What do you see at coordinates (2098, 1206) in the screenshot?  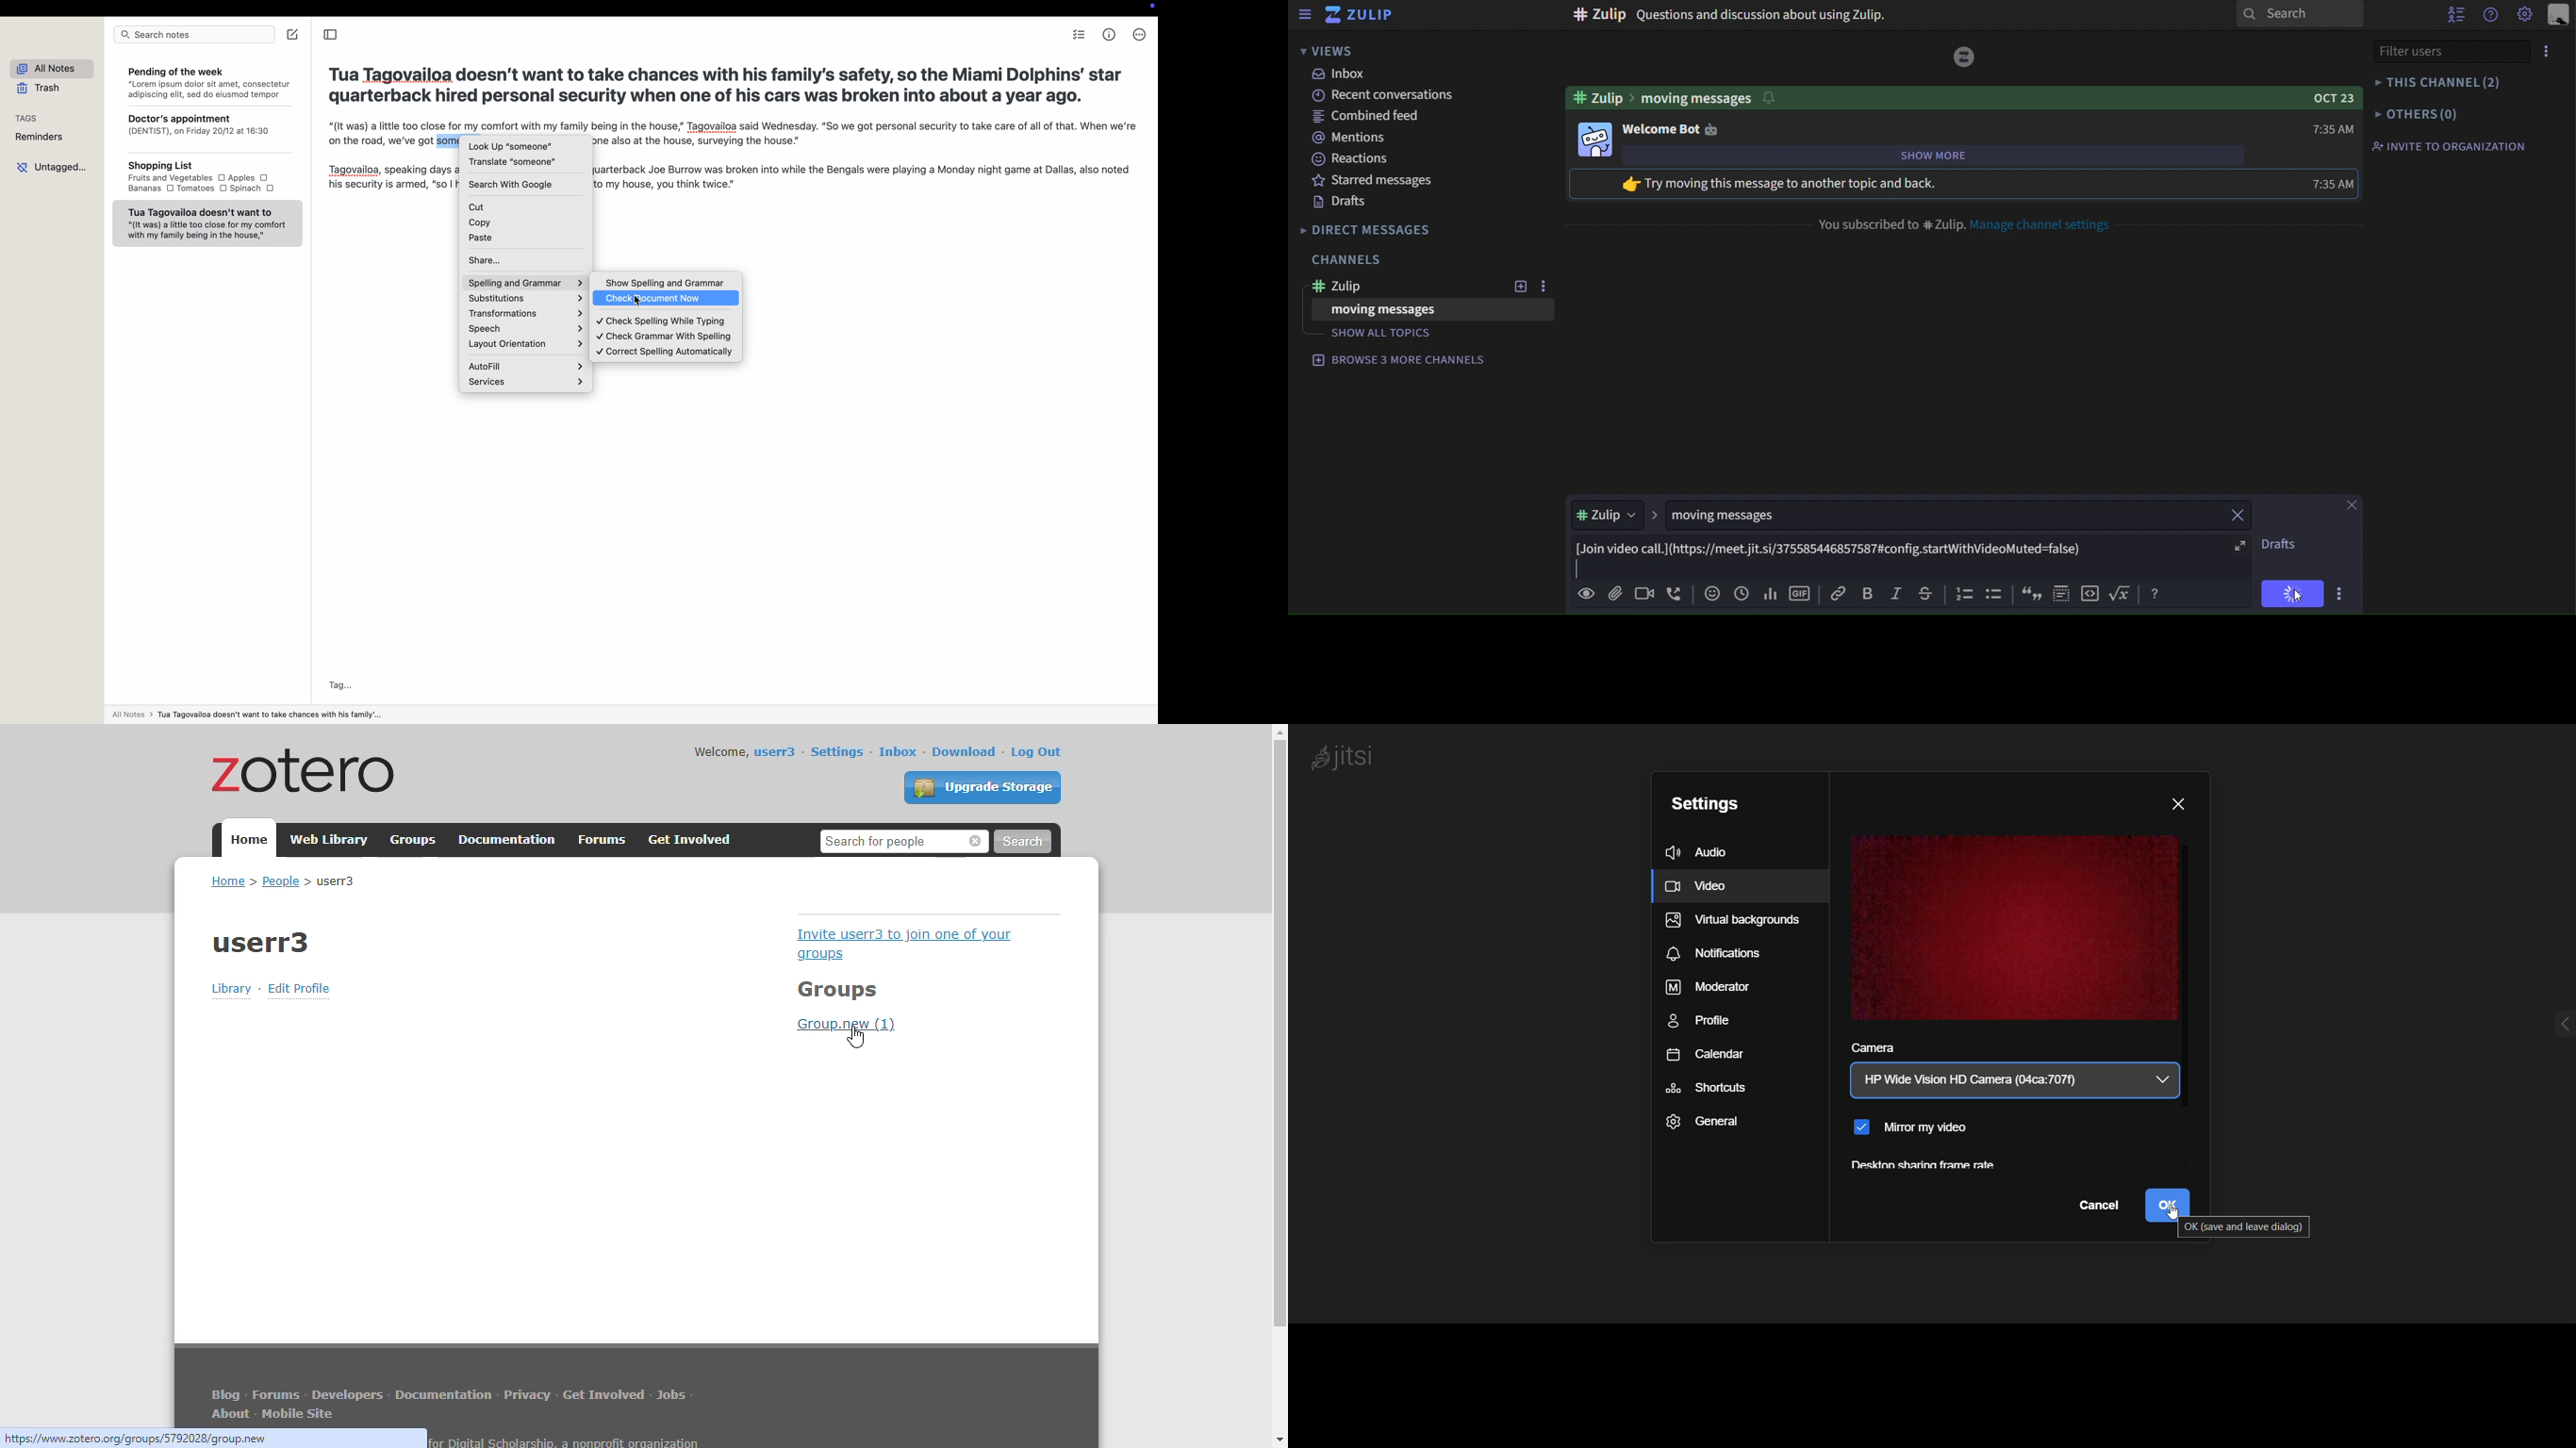 I see `cancel` at bounding box center [2098, 1206].